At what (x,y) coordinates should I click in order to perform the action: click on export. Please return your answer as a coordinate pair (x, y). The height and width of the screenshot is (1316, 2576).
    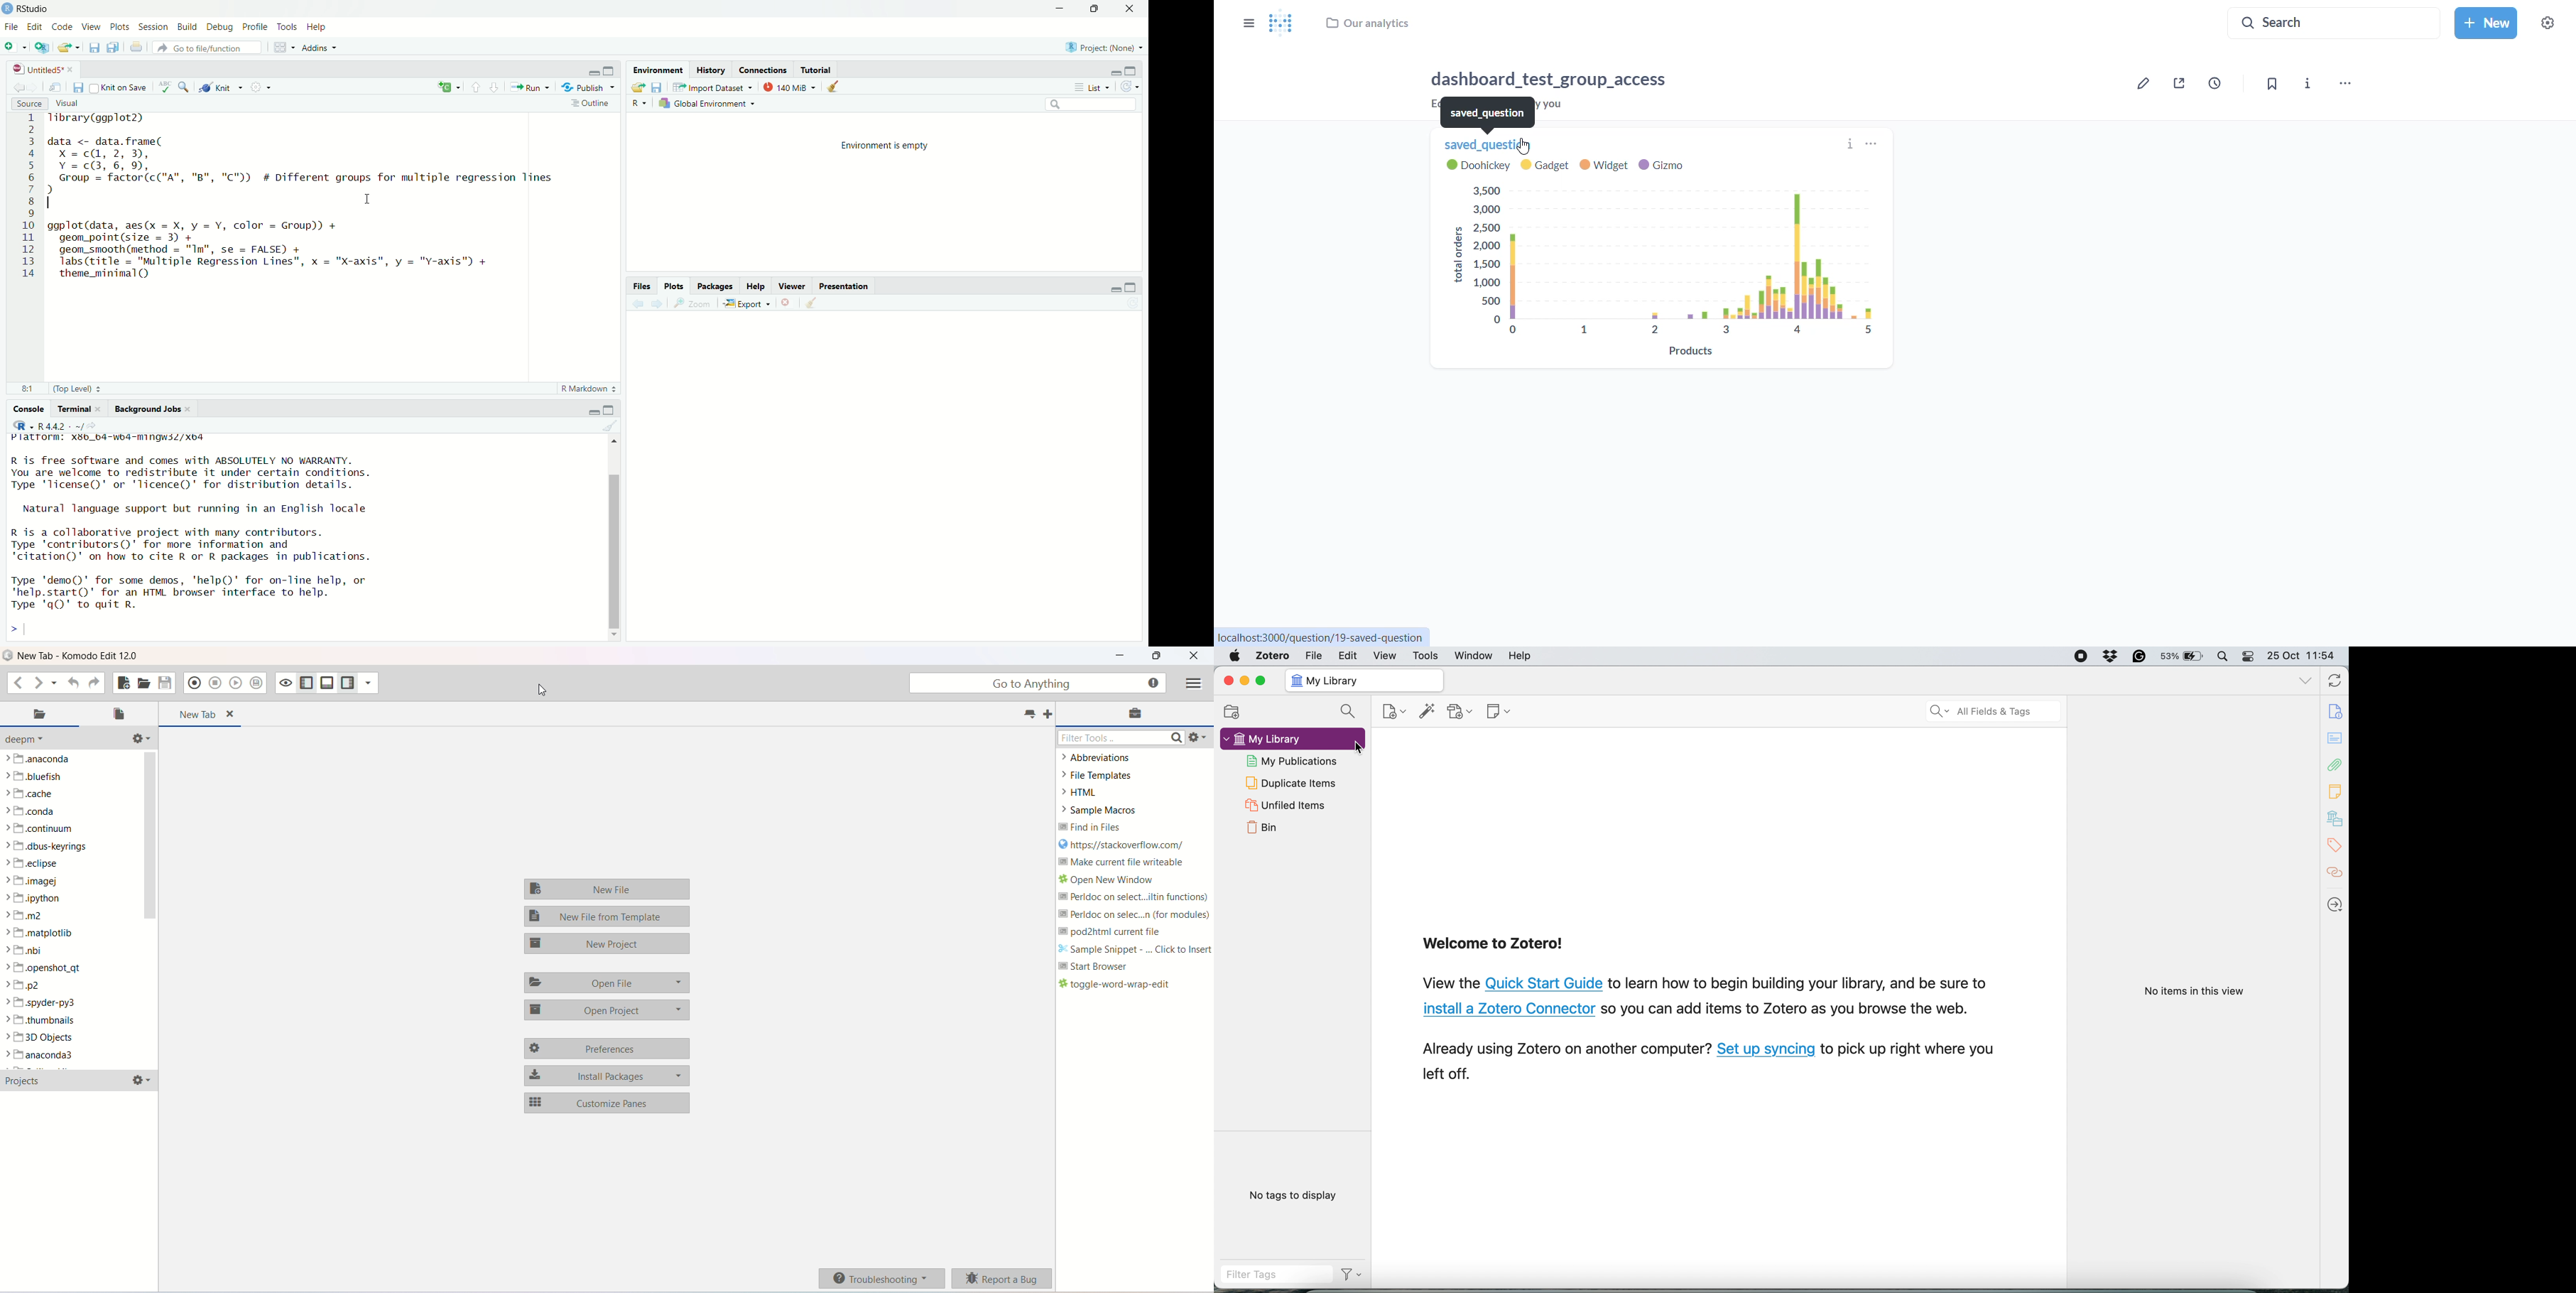
    Looking at the image, I should click on (67, 49).